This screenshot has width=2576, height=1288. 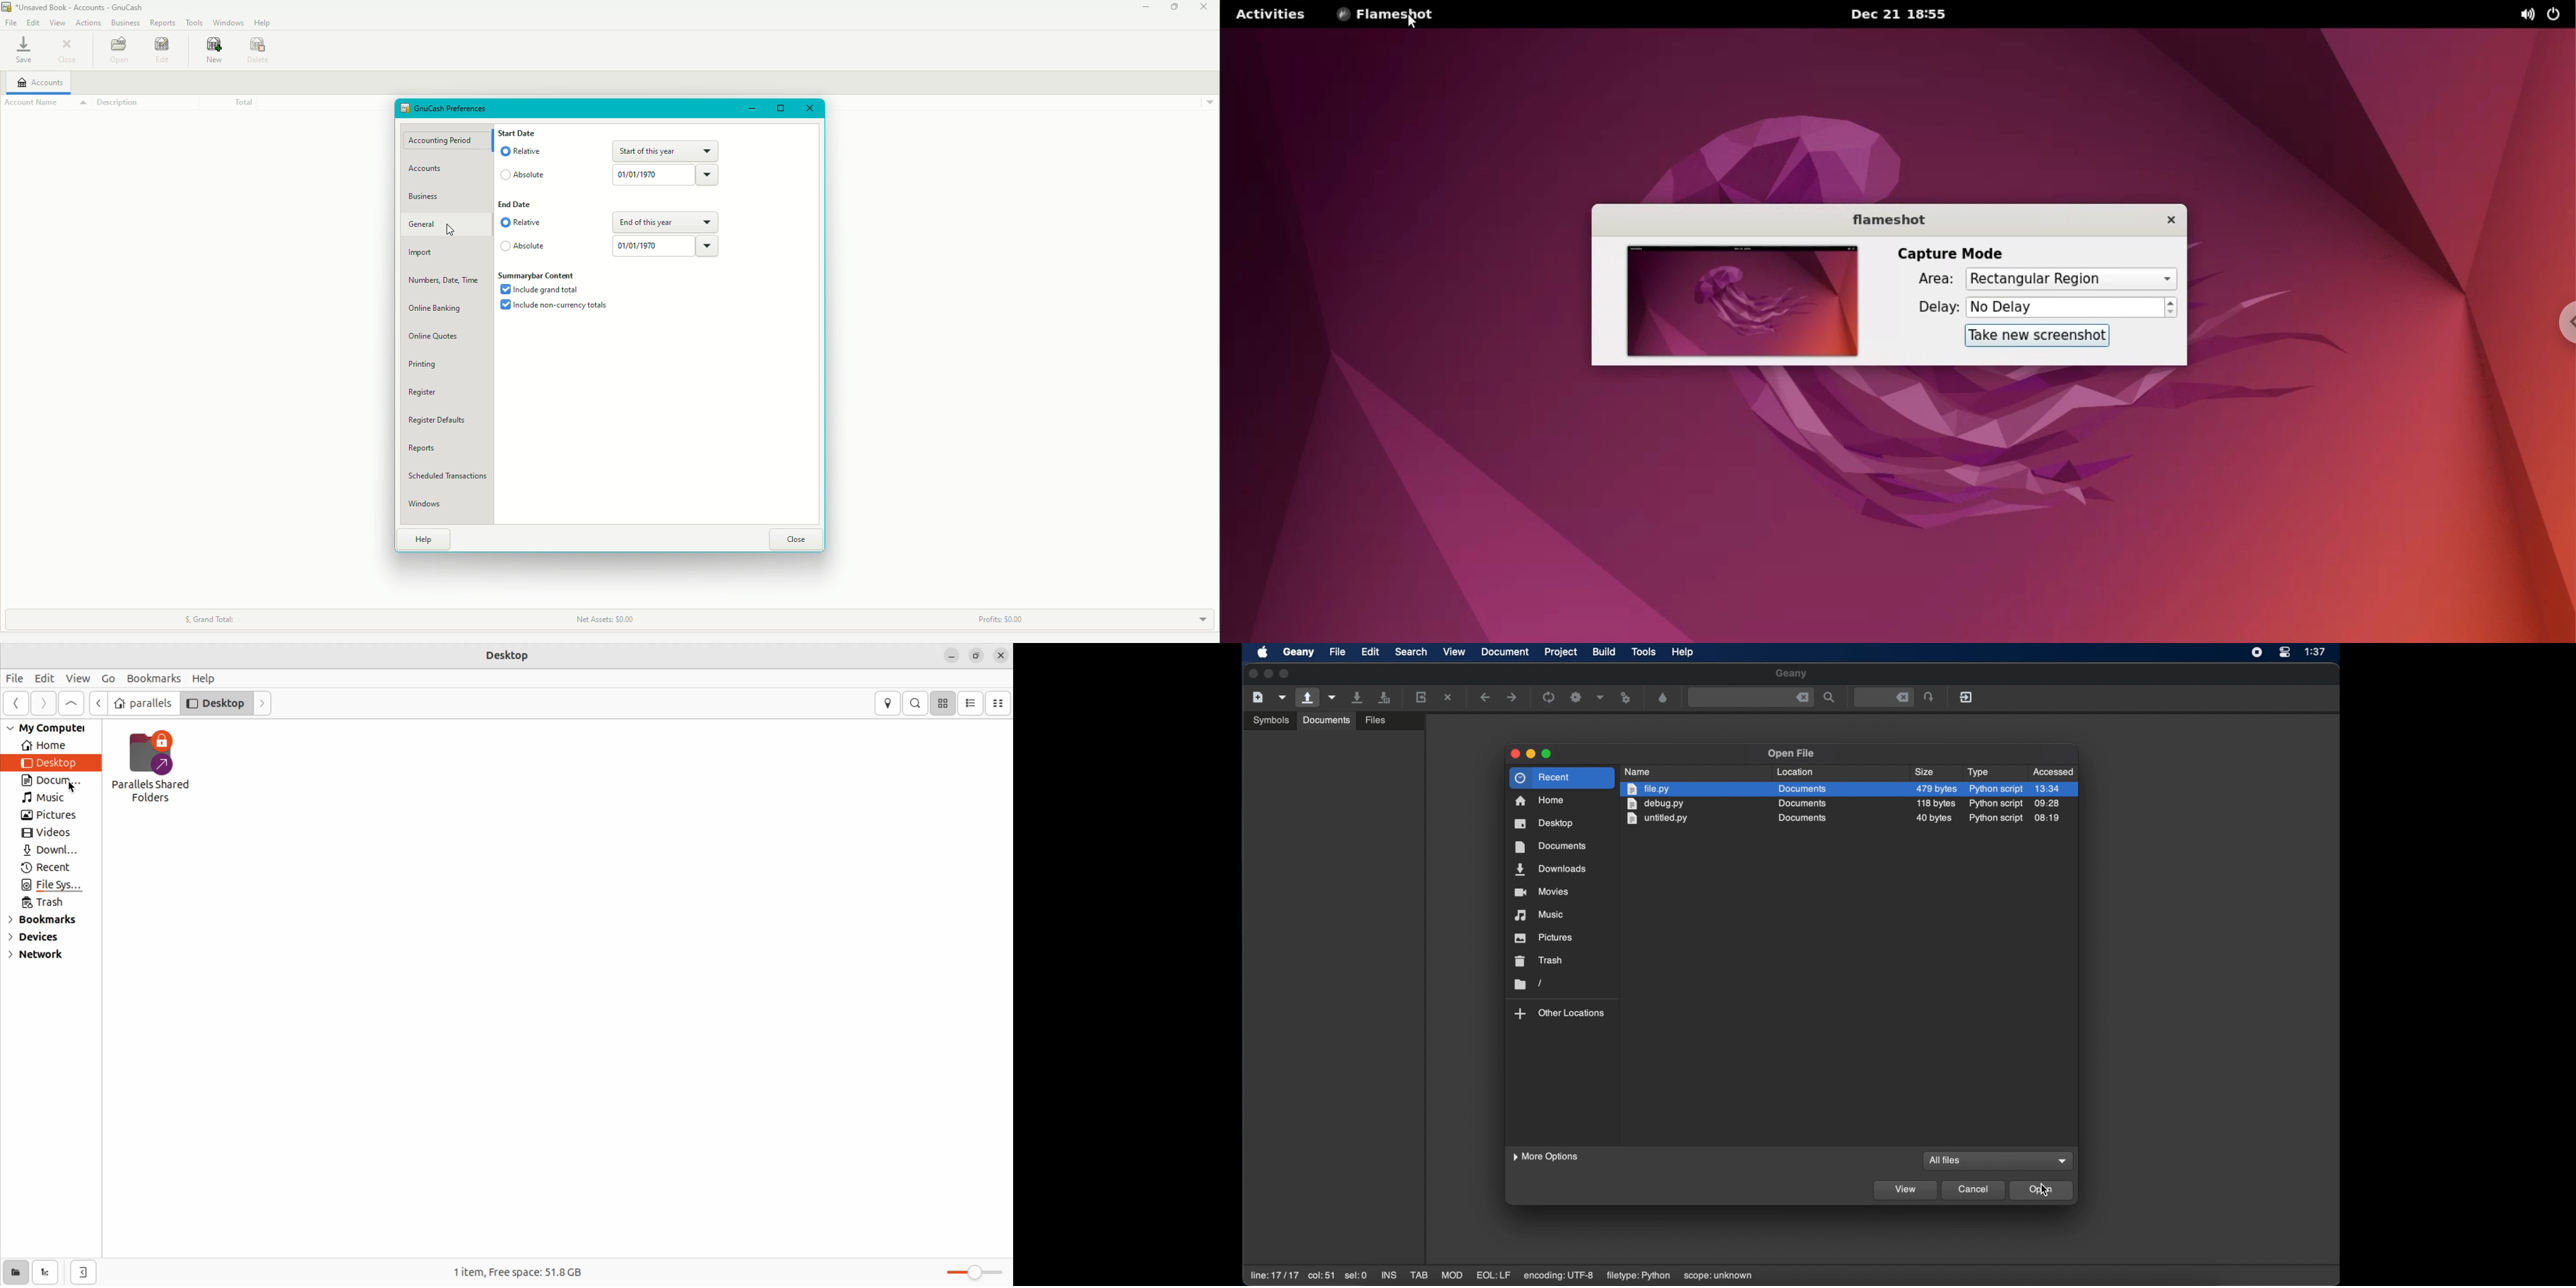 I want to click on compile the current file, so click(x=1549, y=697).